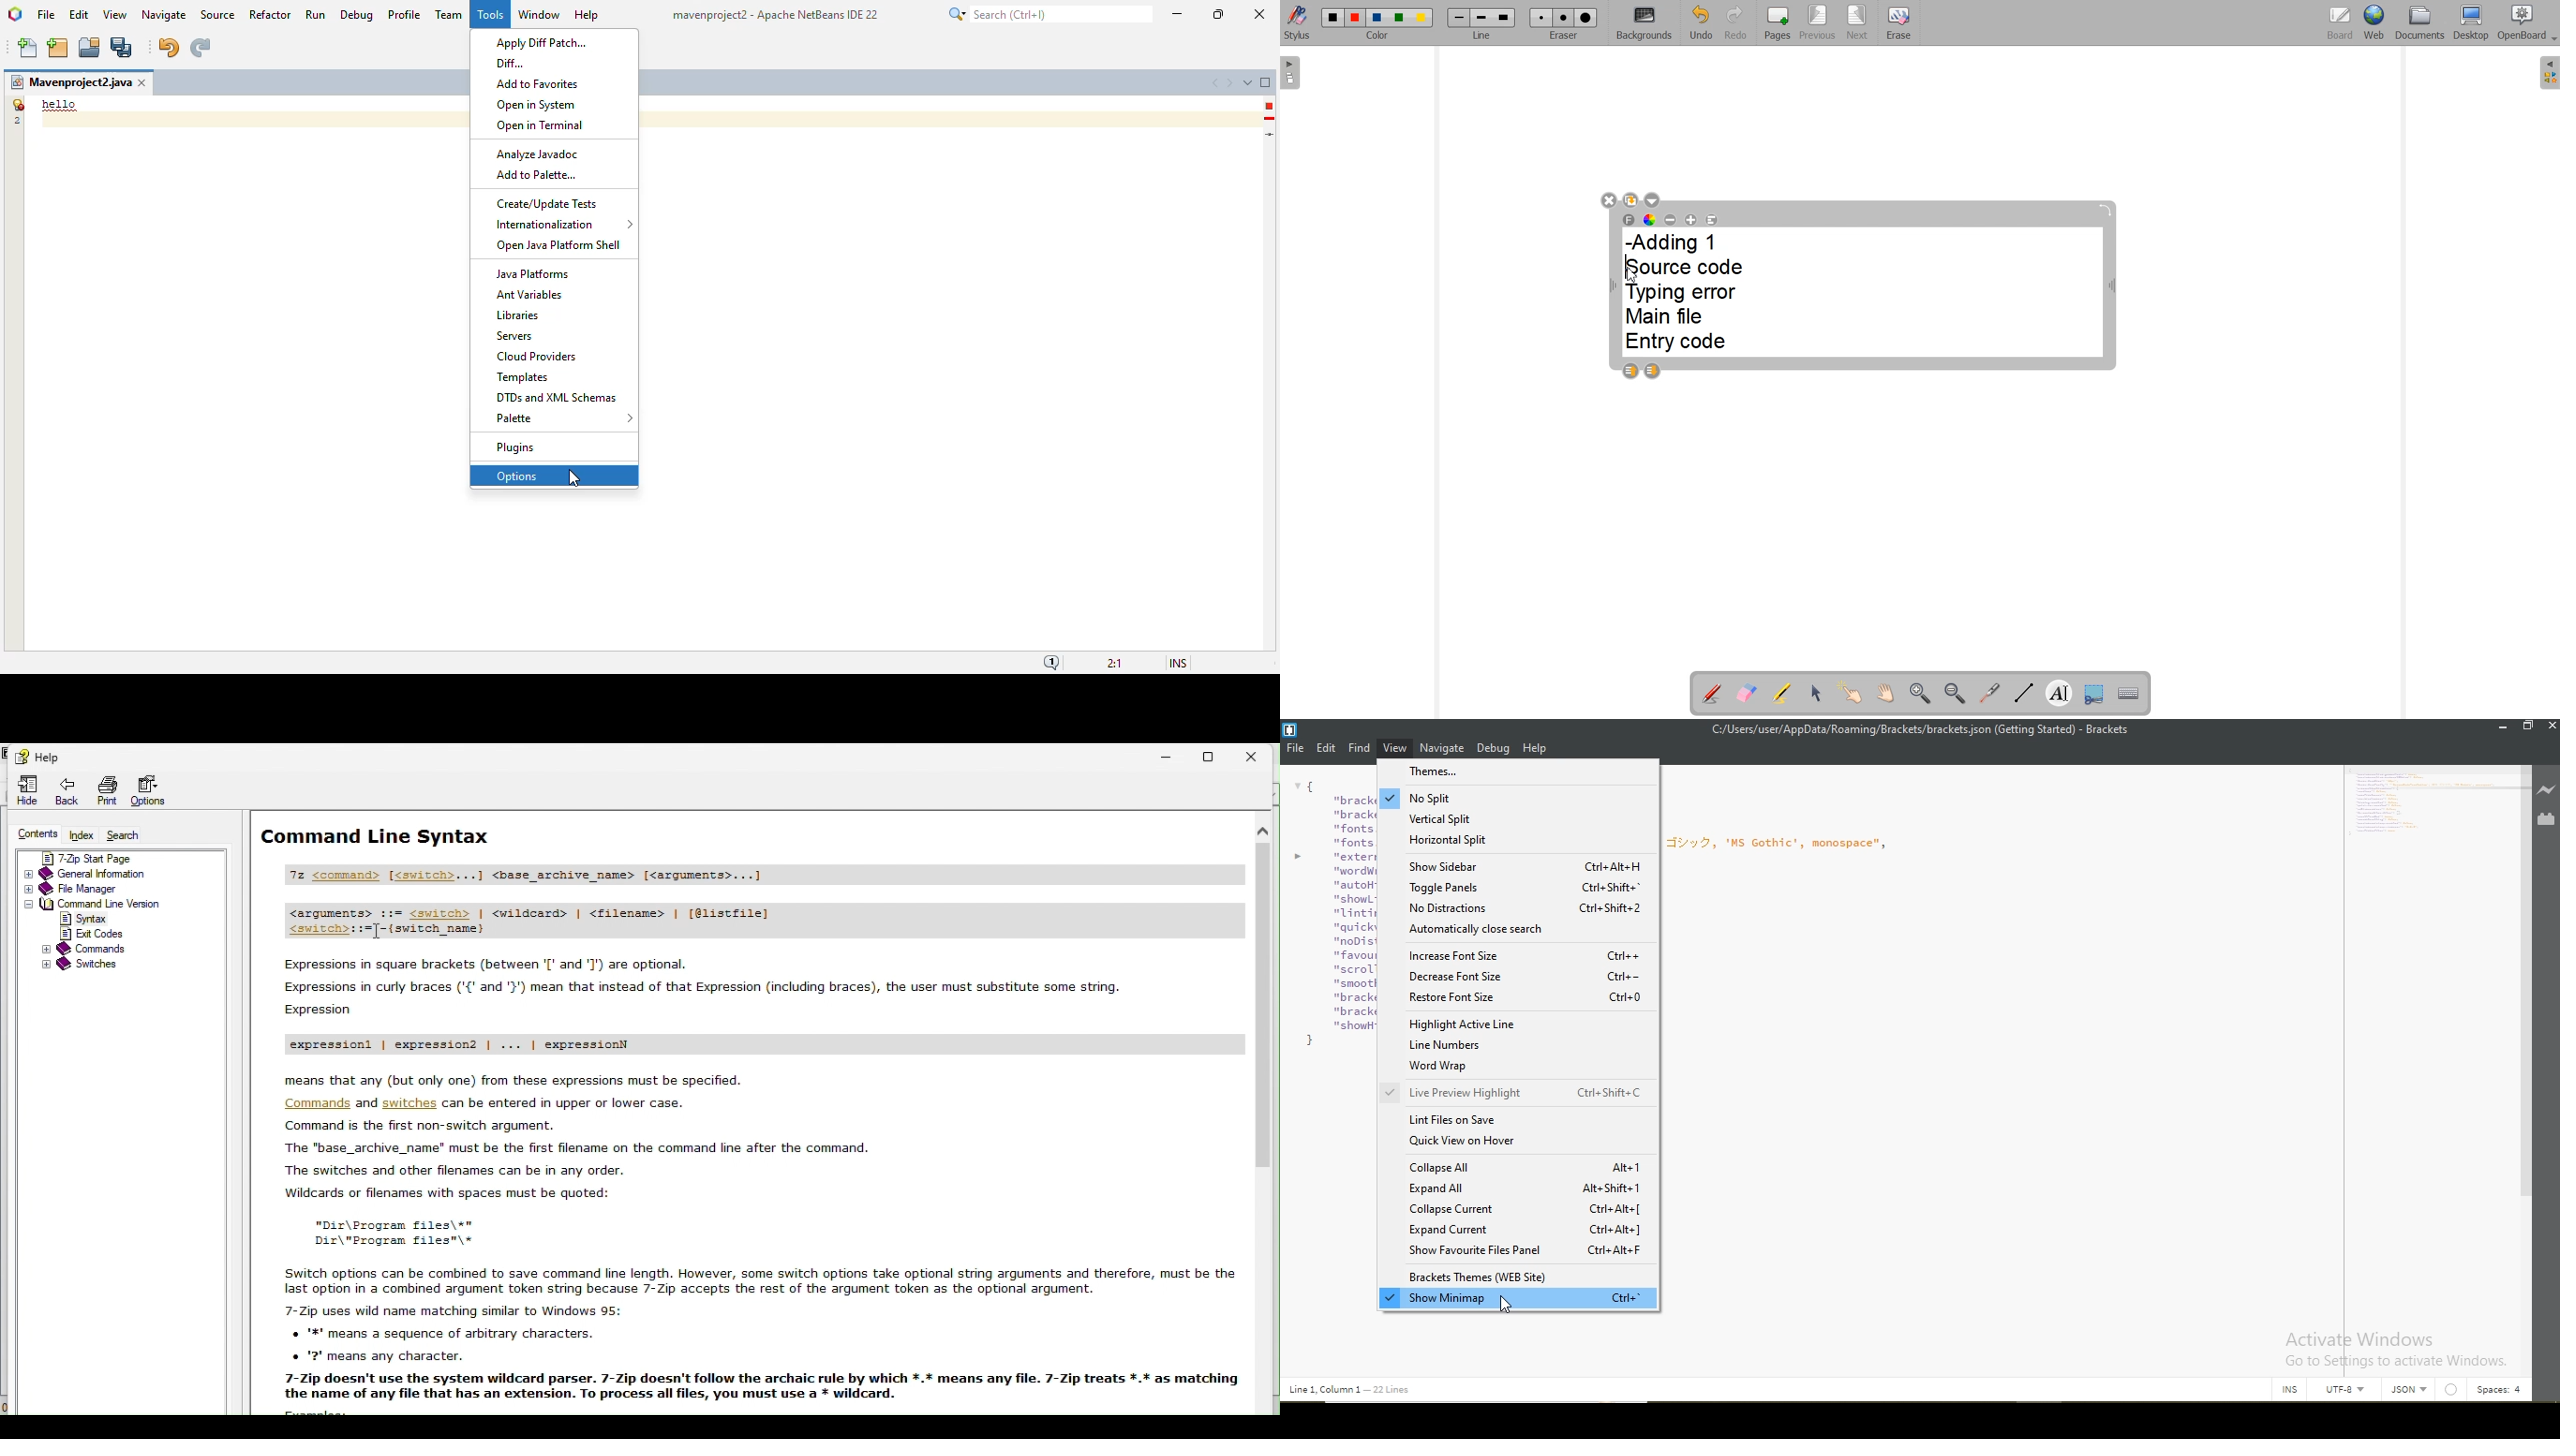 The height and width of the screenshot is (1456, 2576). What do you see at coordinates (1518, 1026) in the screenshot?
I see `highlight active line` at bounding box center [1518, 1026].